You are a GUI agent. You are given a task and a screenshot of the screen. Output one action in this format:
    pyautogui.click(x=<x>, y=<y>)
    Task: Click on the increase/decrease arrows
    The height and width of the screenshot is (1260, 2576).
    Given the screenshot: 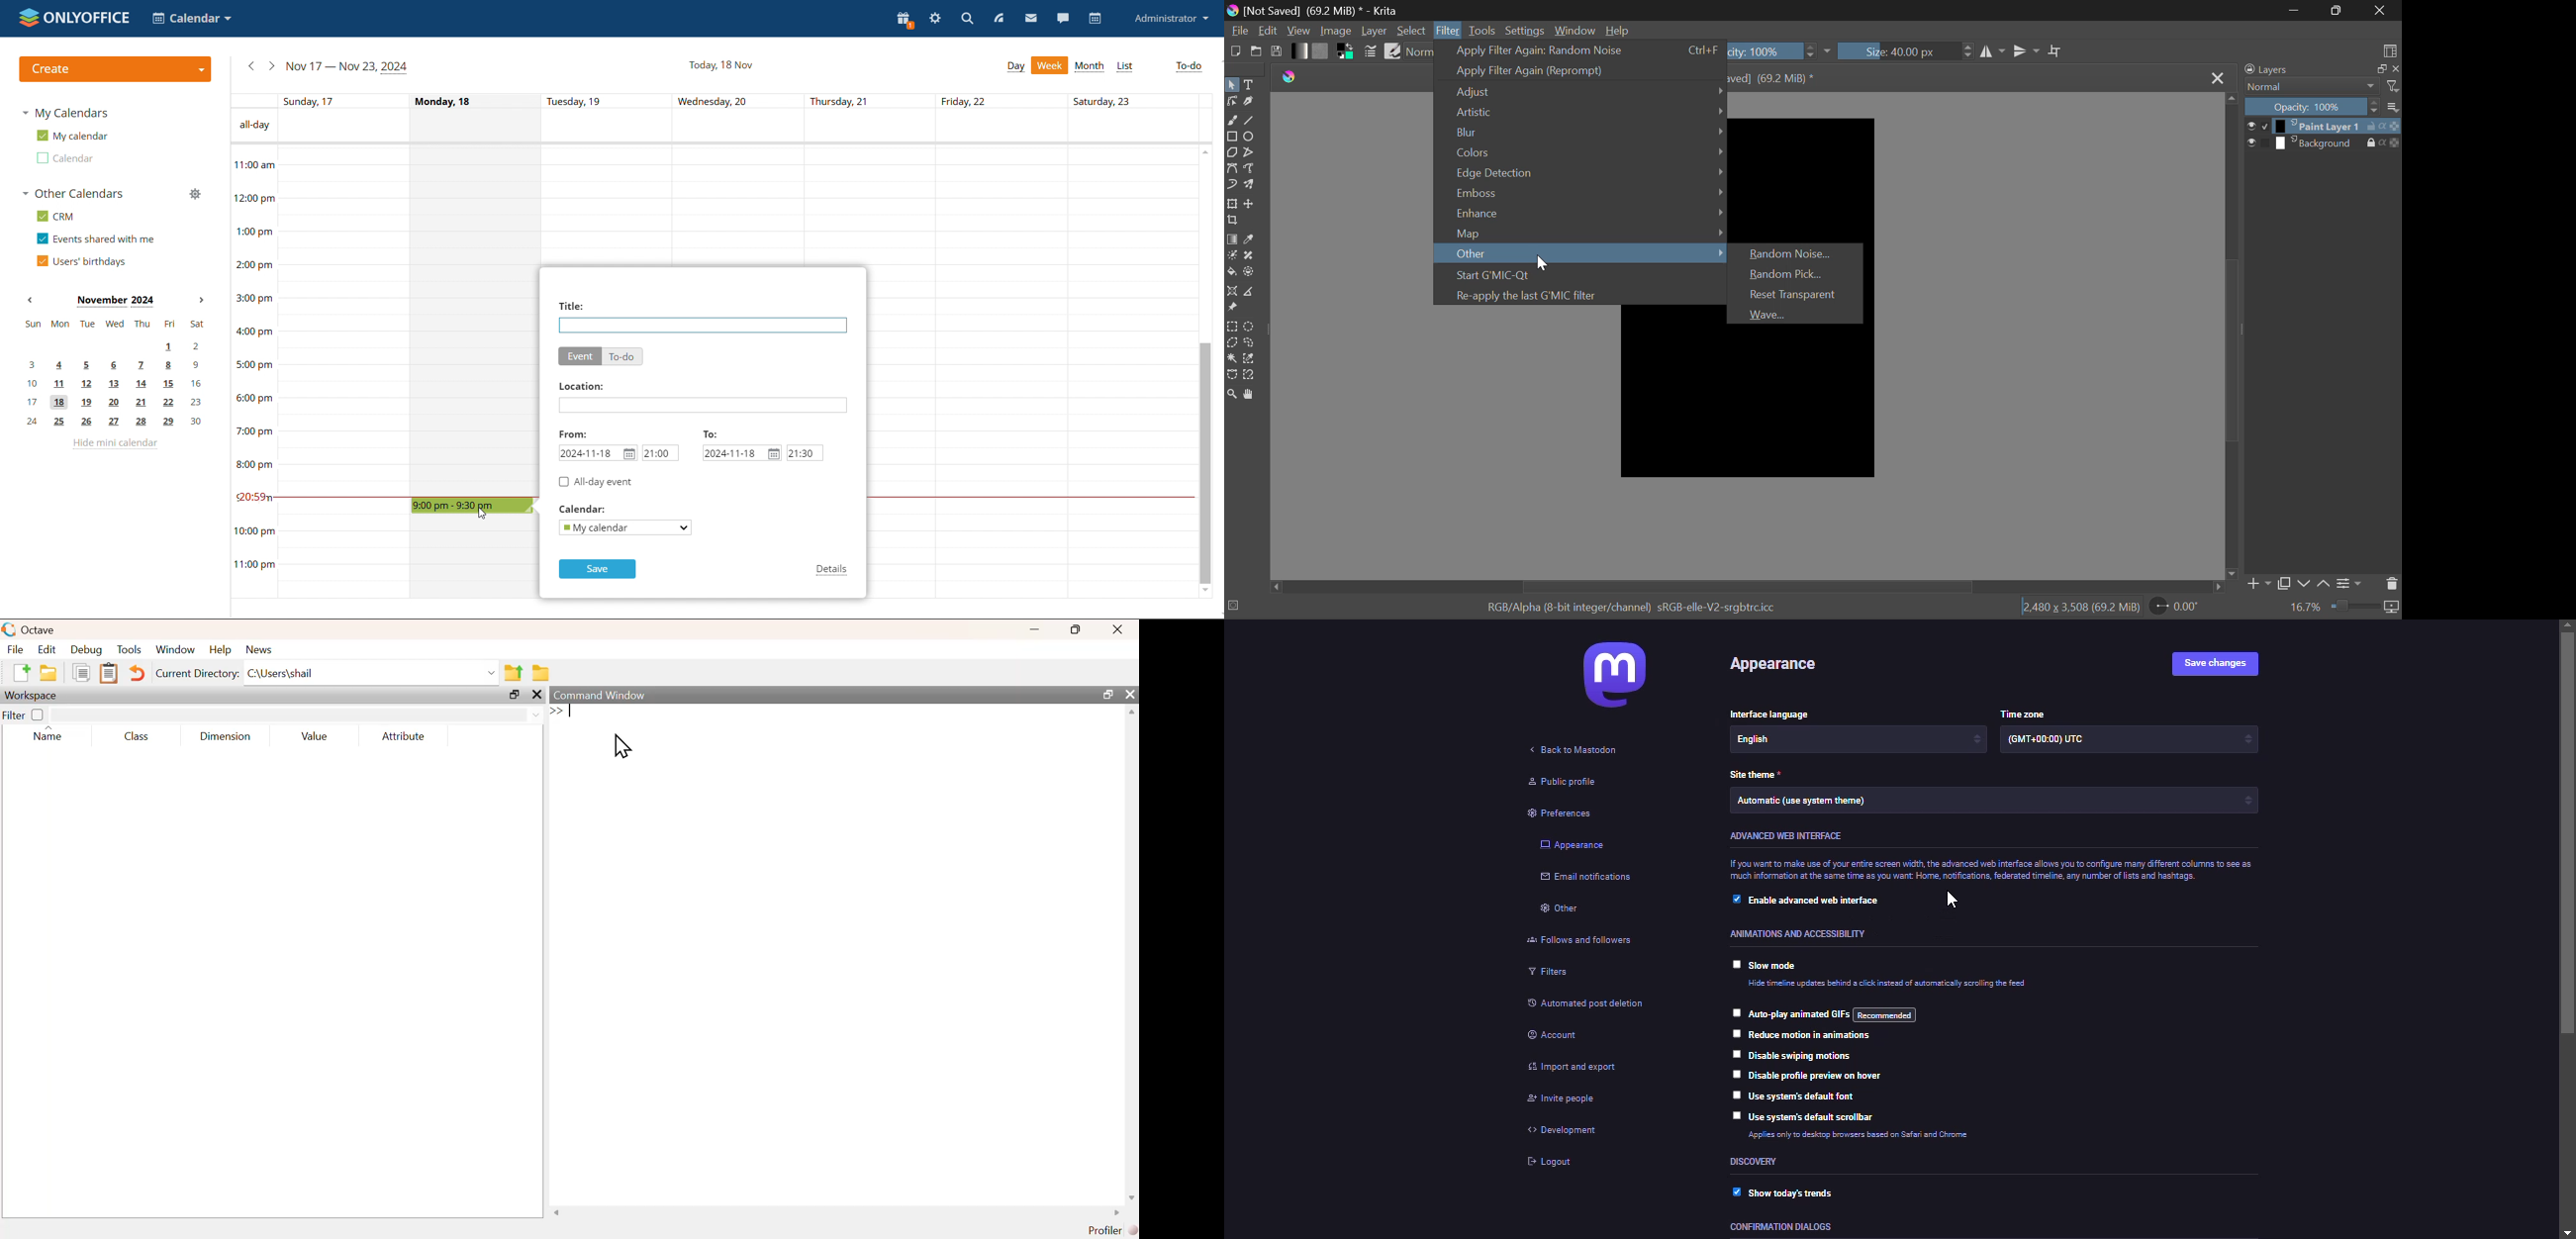 What is the action you would take?
    pyautogui.click(x=1976, y=740)
    